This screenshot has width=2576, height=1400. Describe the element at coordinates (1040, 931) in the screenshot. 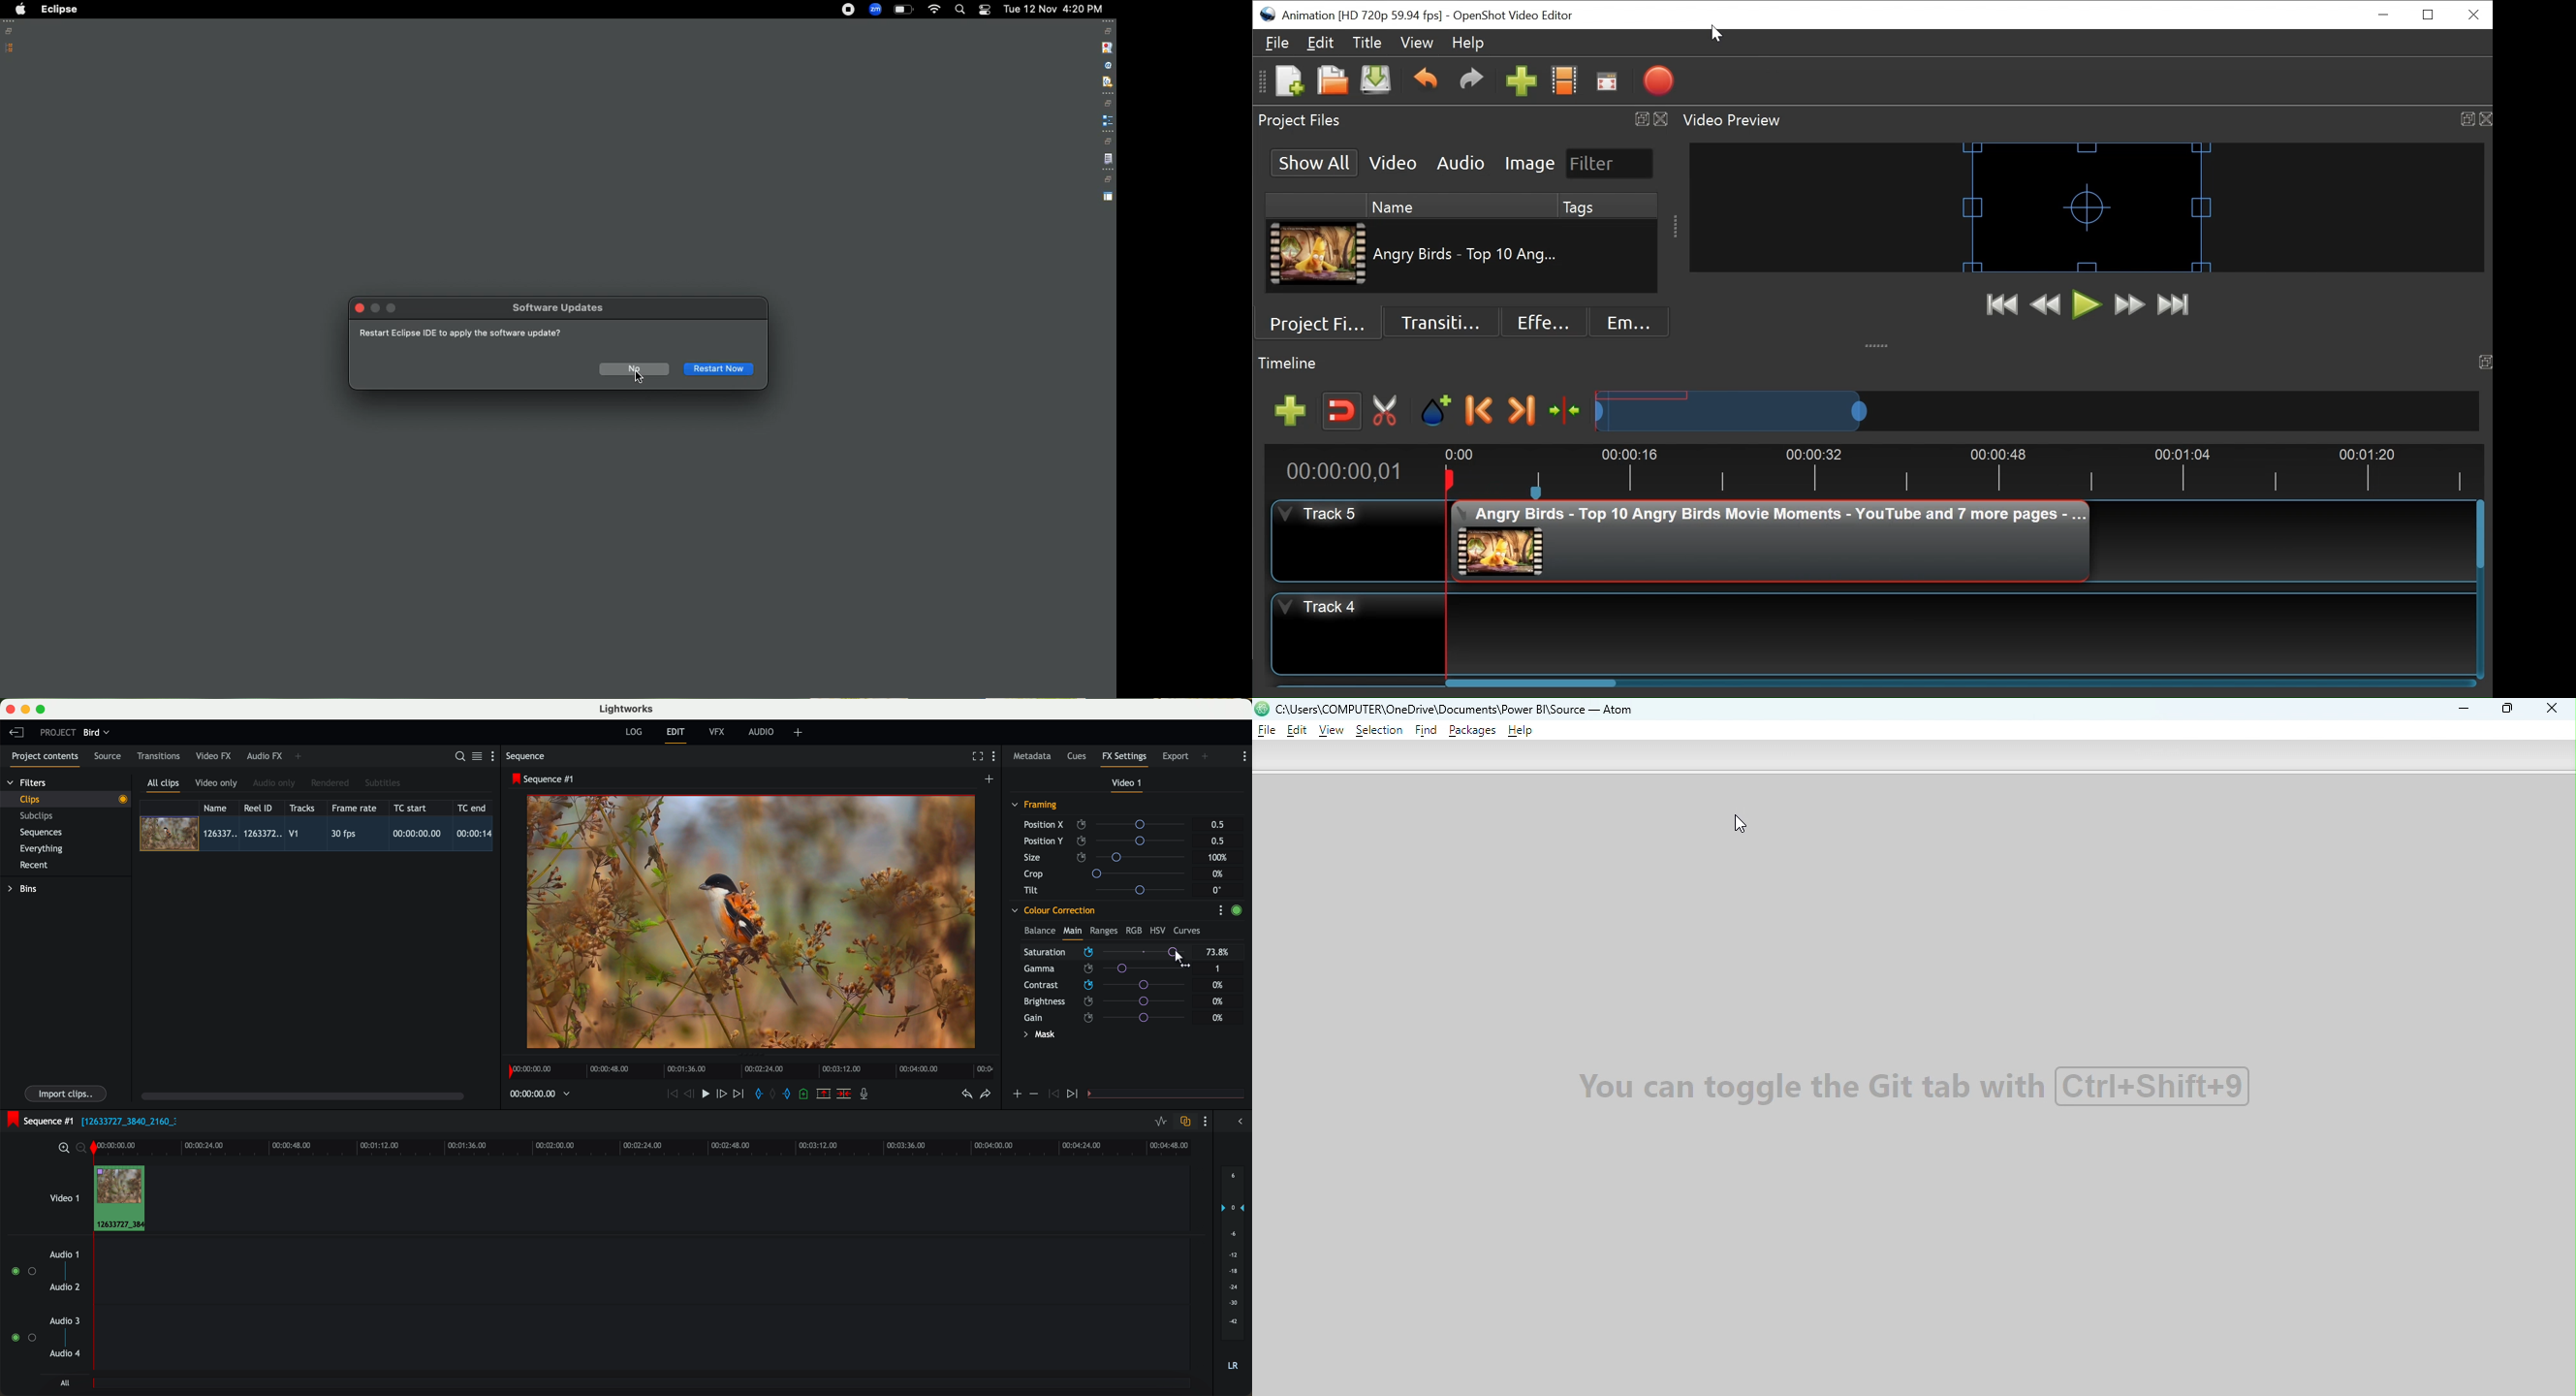

I see `balance` at that location.